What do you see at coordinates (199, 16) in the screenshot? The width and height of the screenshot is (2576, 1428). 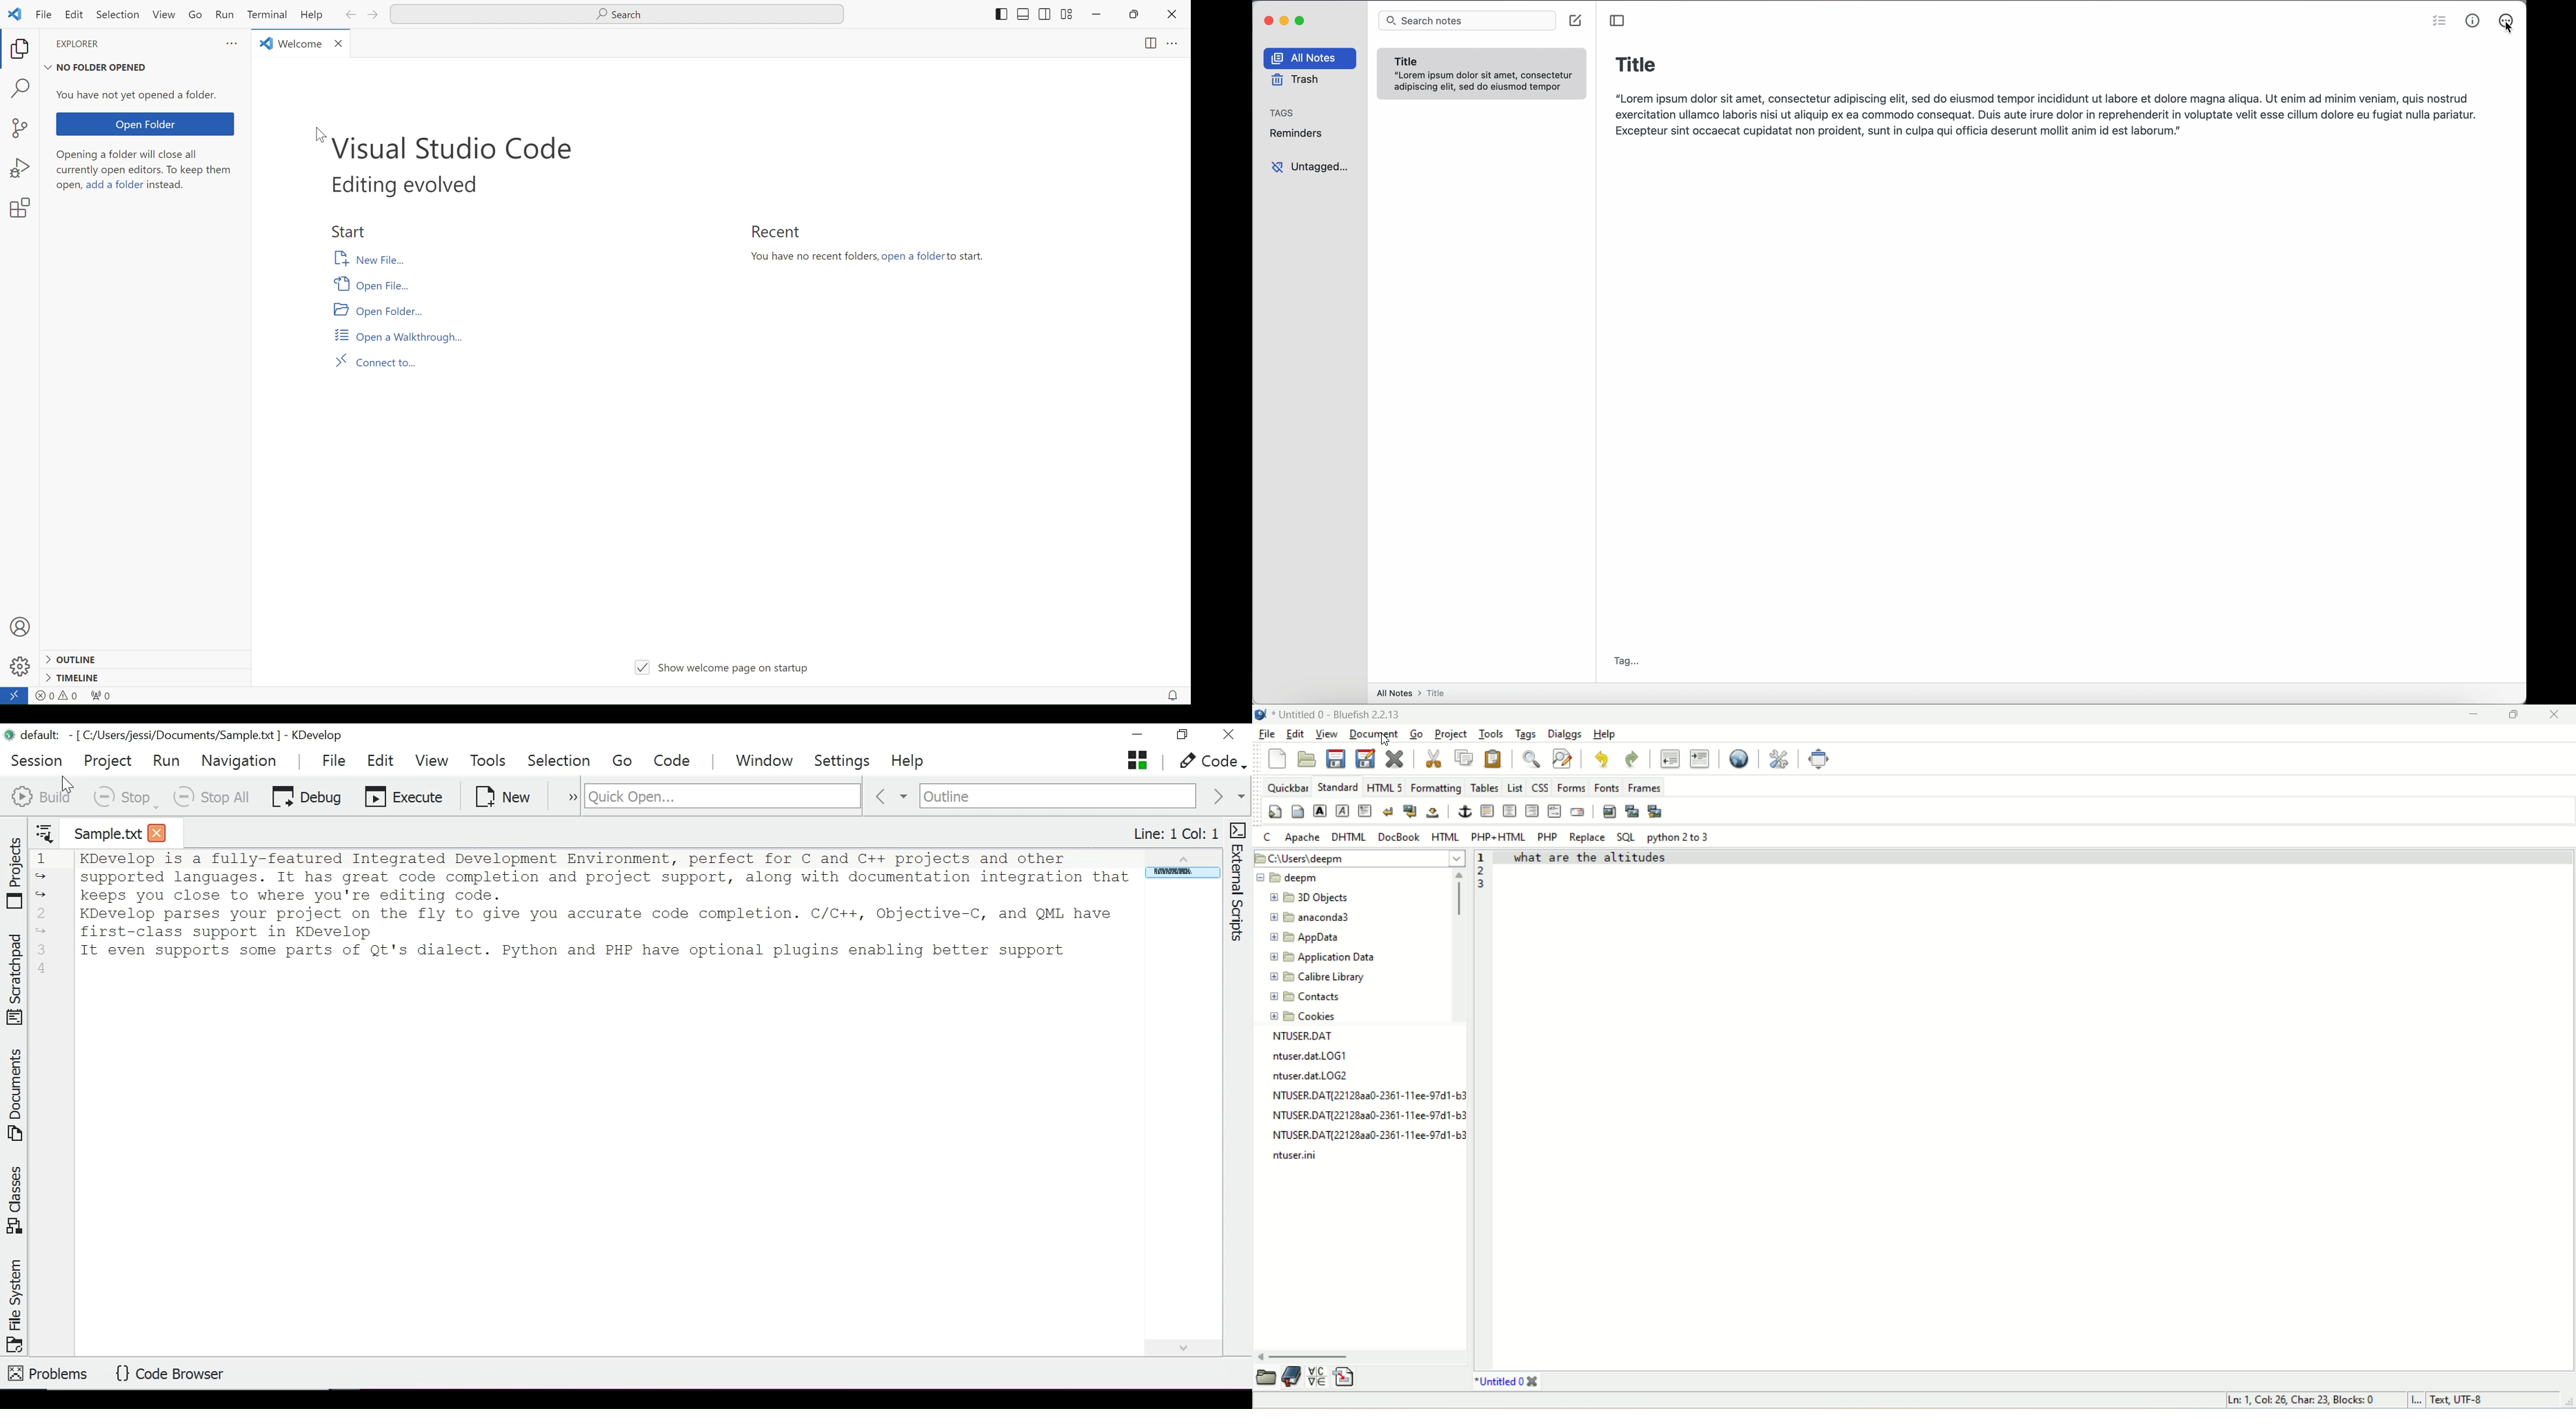 I see `Go` at bounding box center [199, 16].